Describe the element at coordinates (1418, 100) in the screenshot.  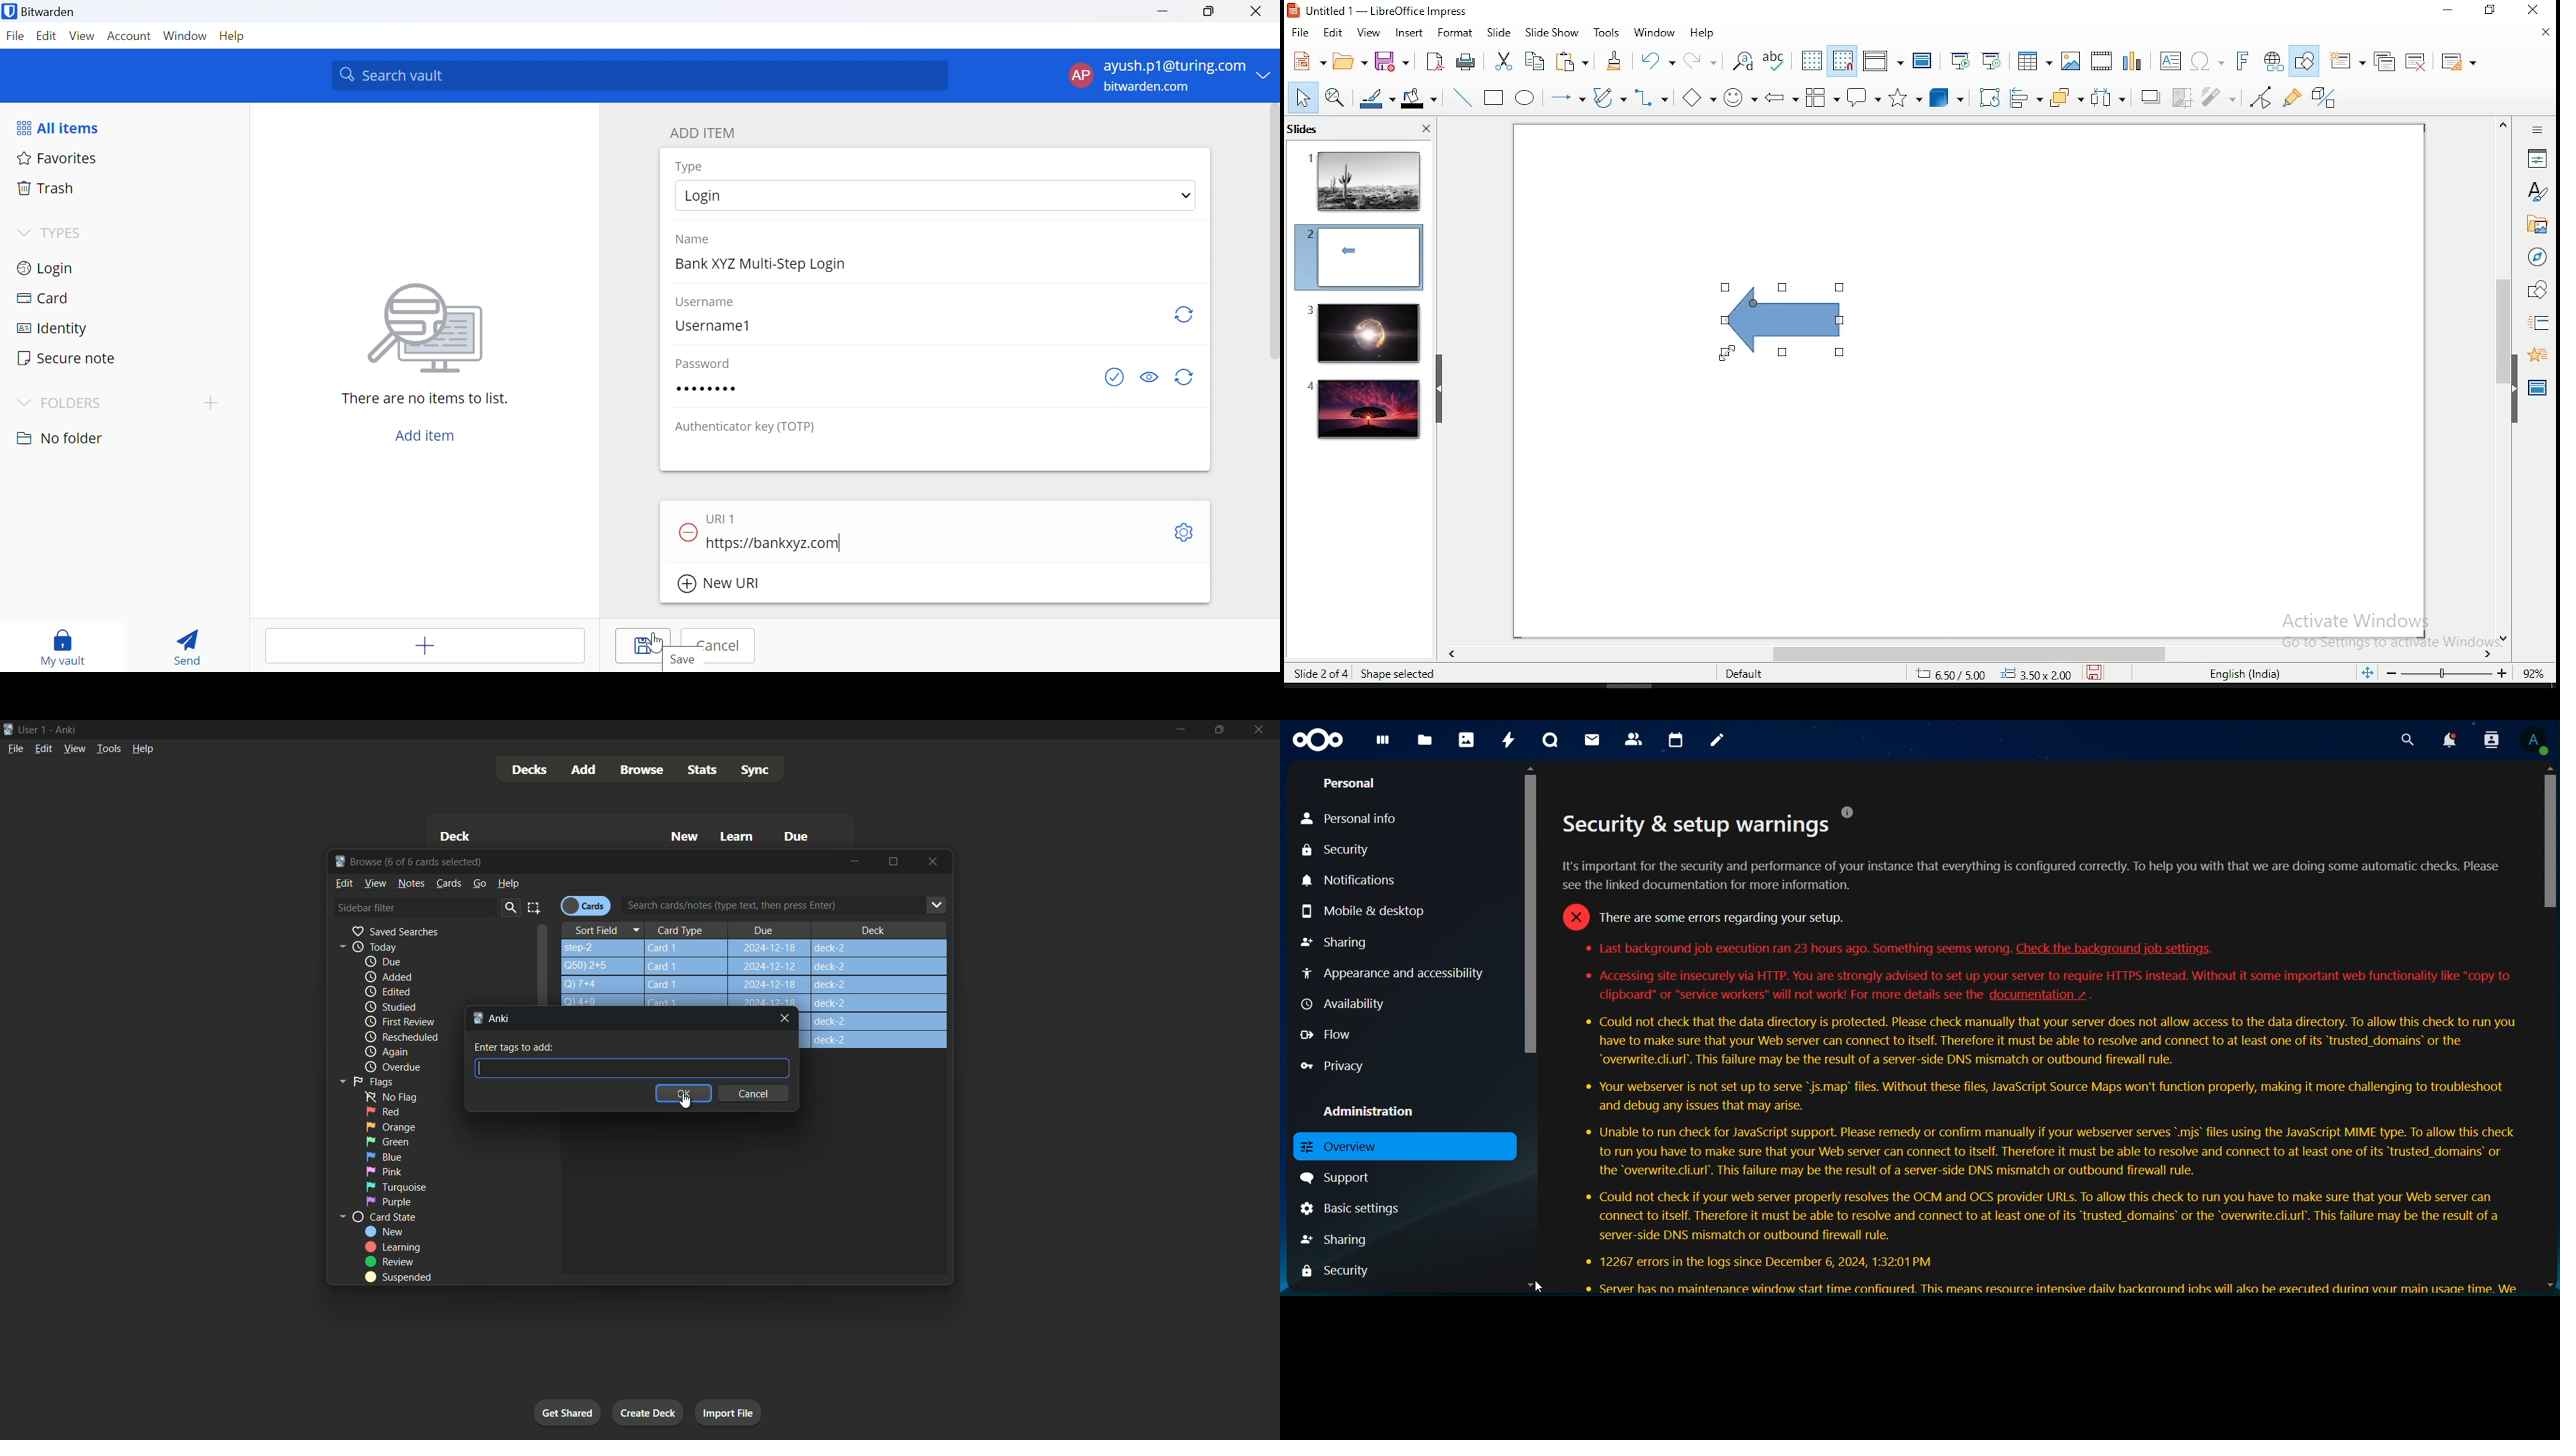
I see `shape fill` at that location.